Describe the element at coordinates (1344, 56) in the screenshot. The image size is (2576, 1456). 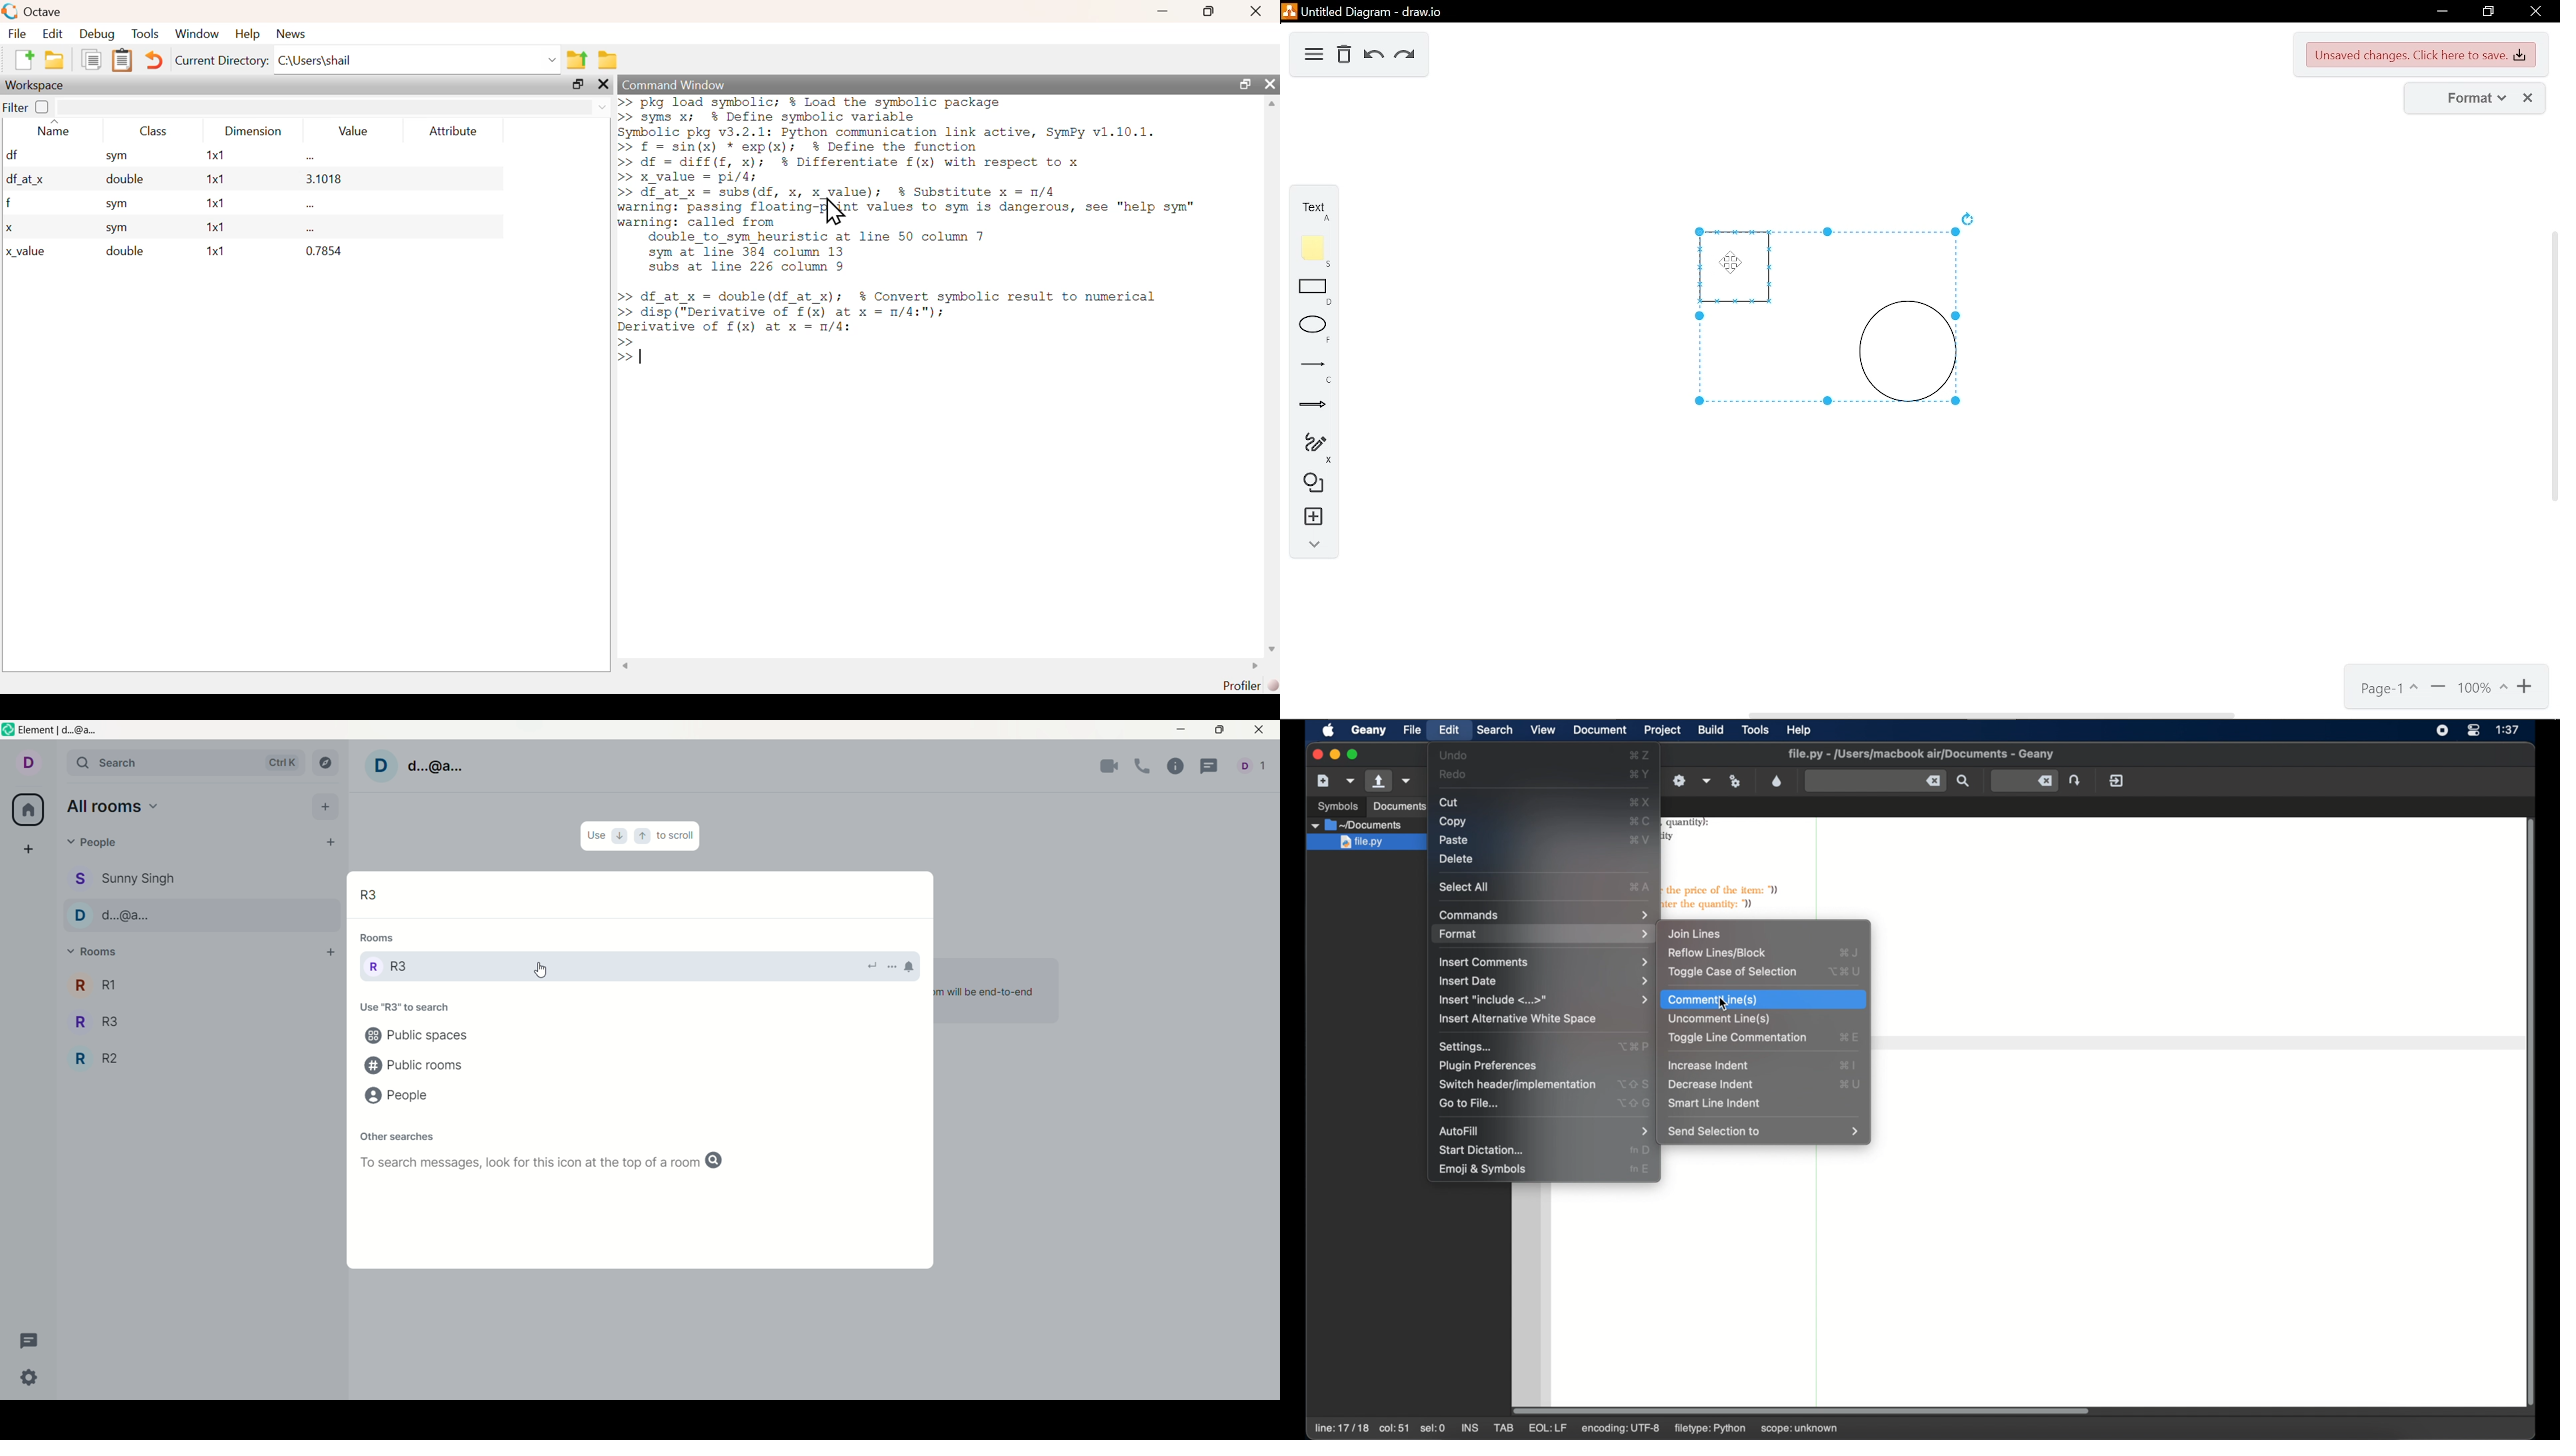
I see `delete` at that location.